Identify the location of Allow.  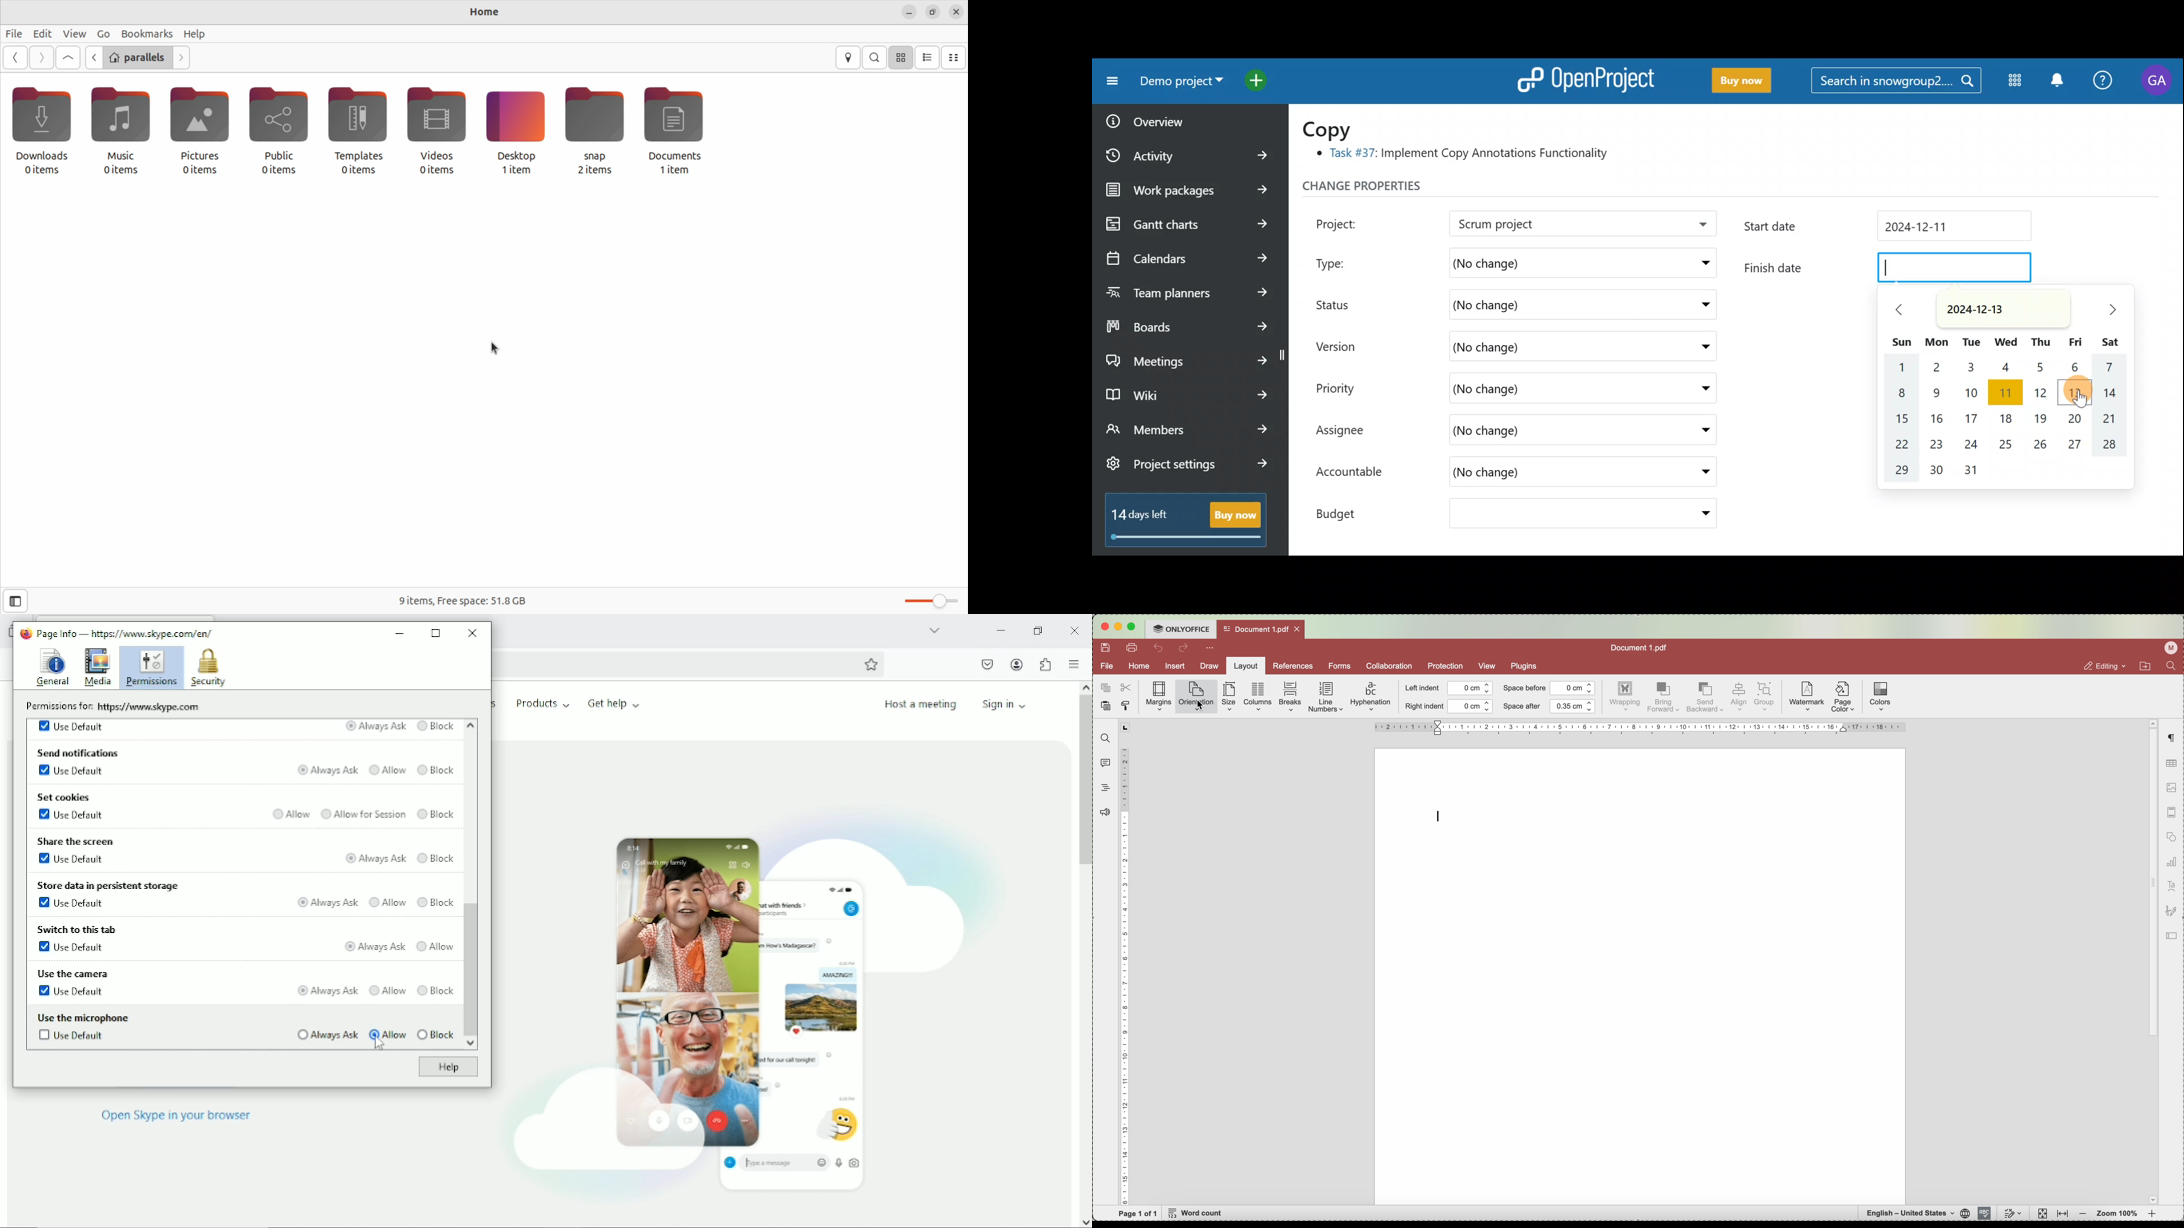
(436, 946).